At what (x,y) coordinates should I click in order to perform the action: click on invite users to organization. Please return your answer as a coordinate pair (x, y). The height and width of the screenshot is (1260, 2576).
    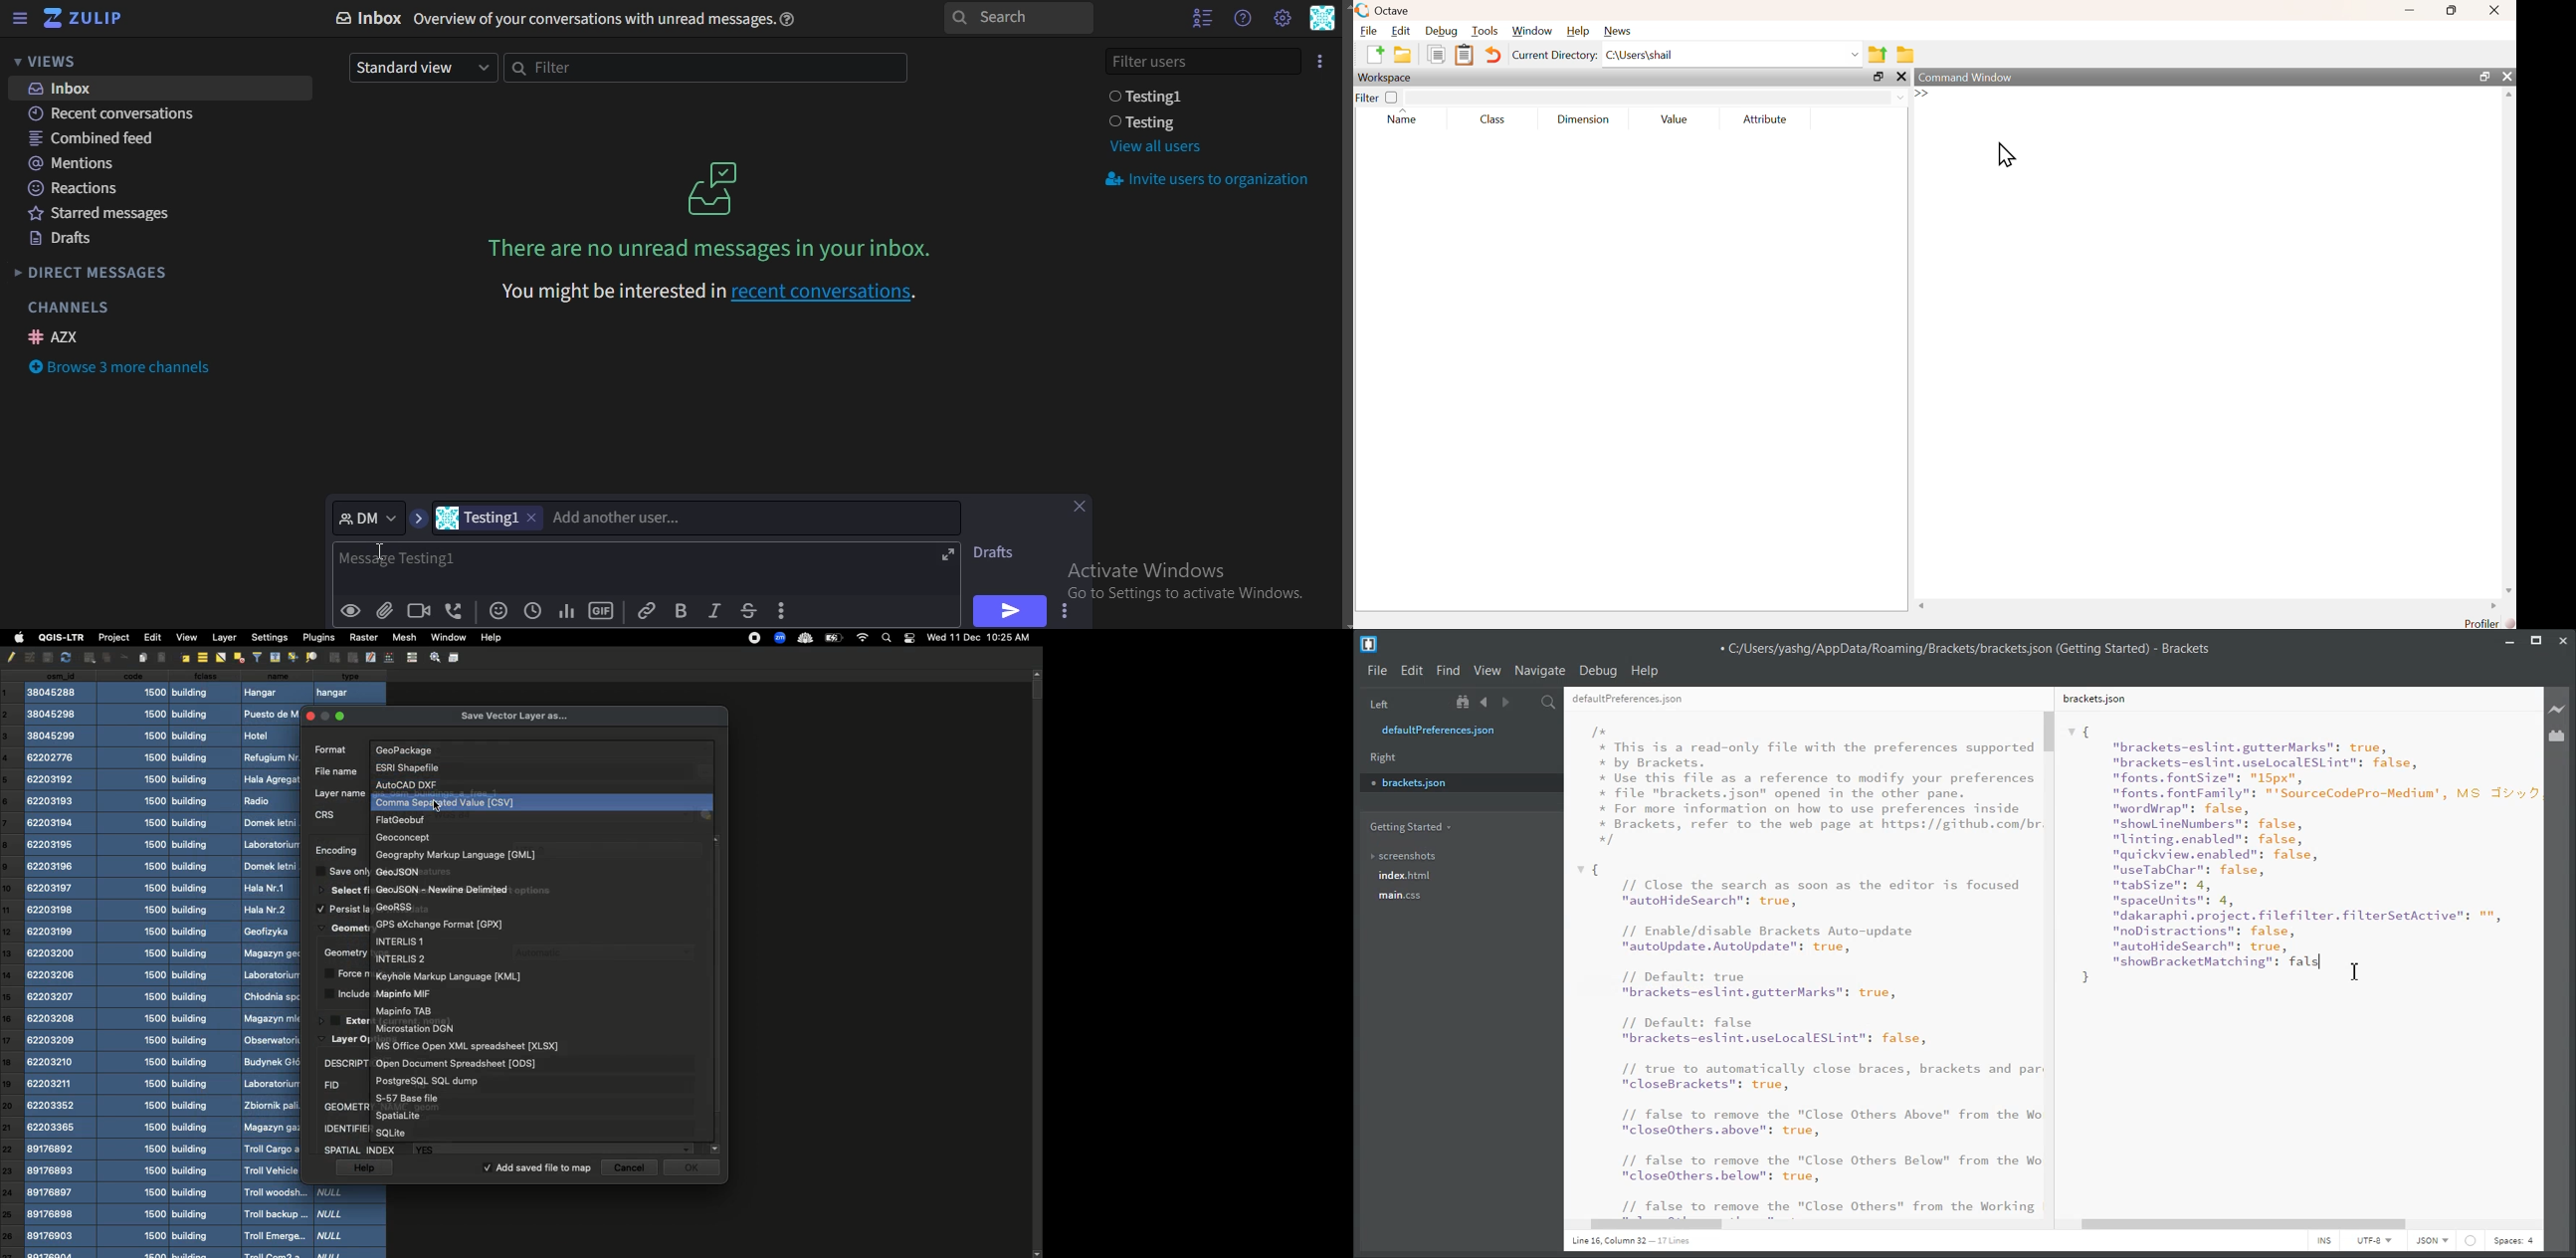
    Looking at the image, I should click on (1211, 181).